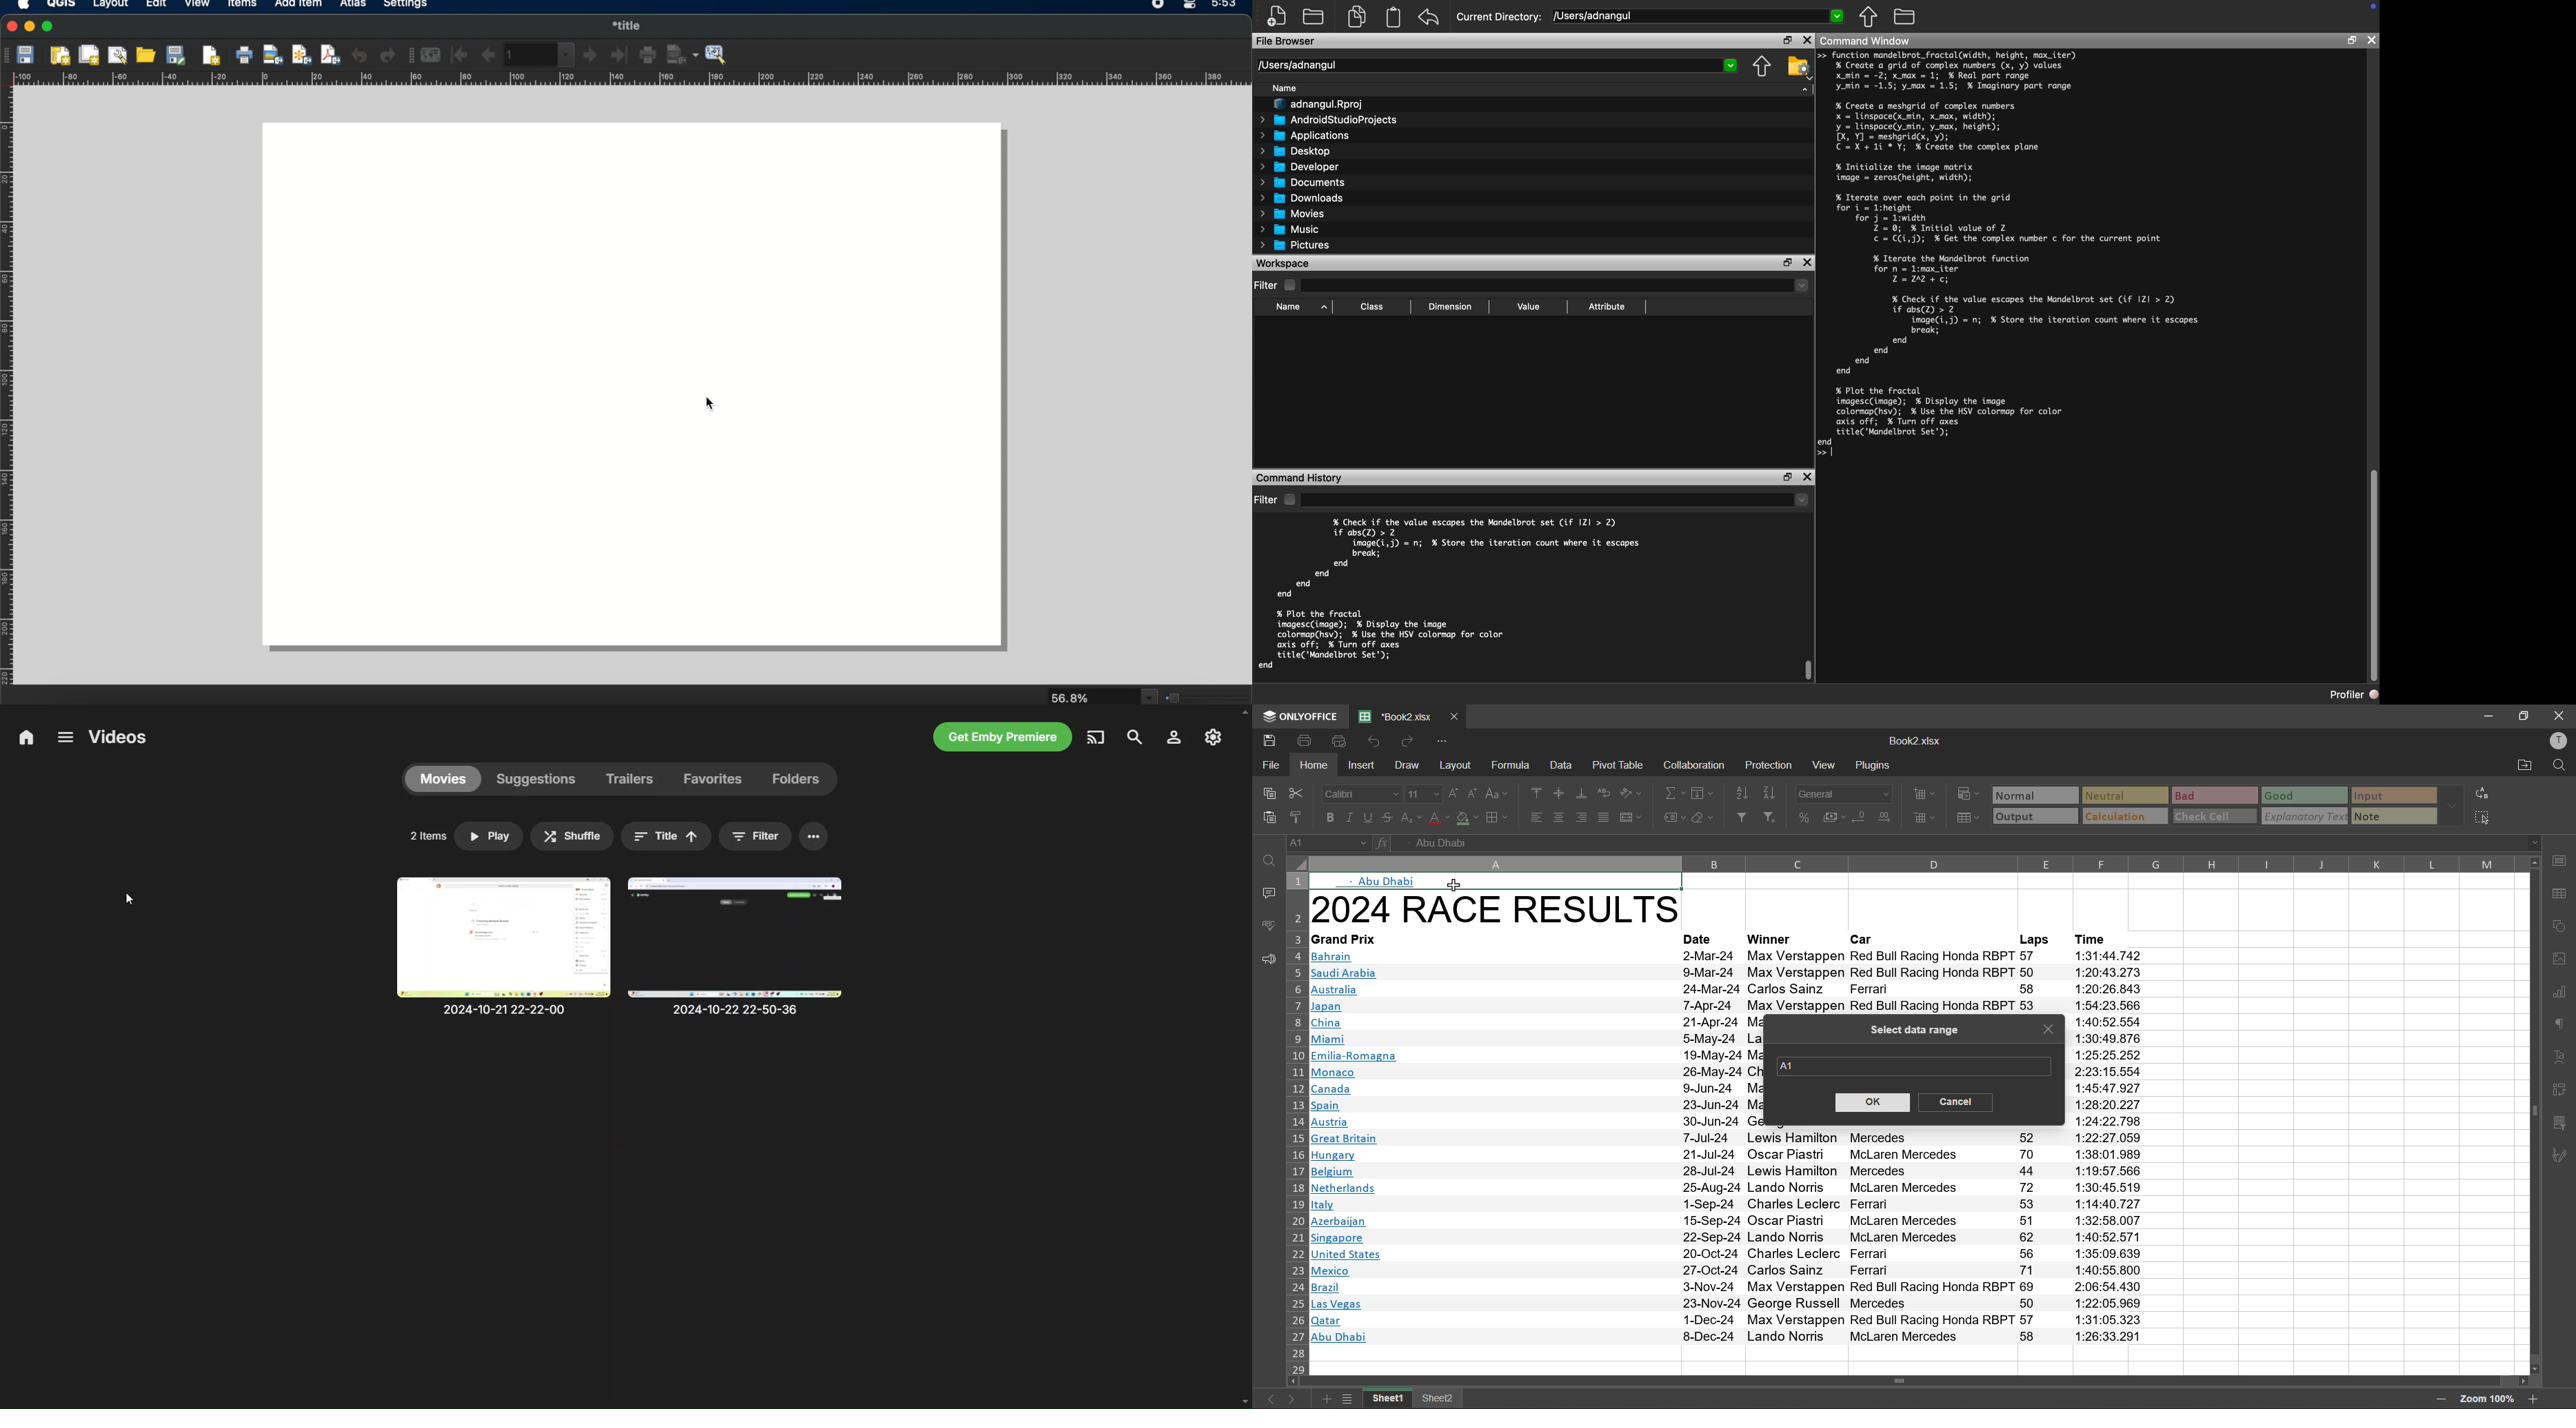 The image size is (2576, 1428). What do you see at coordinates (1556, 287) in the screenshot?
I see `Dropdown` at bounding box center [1556, 287].